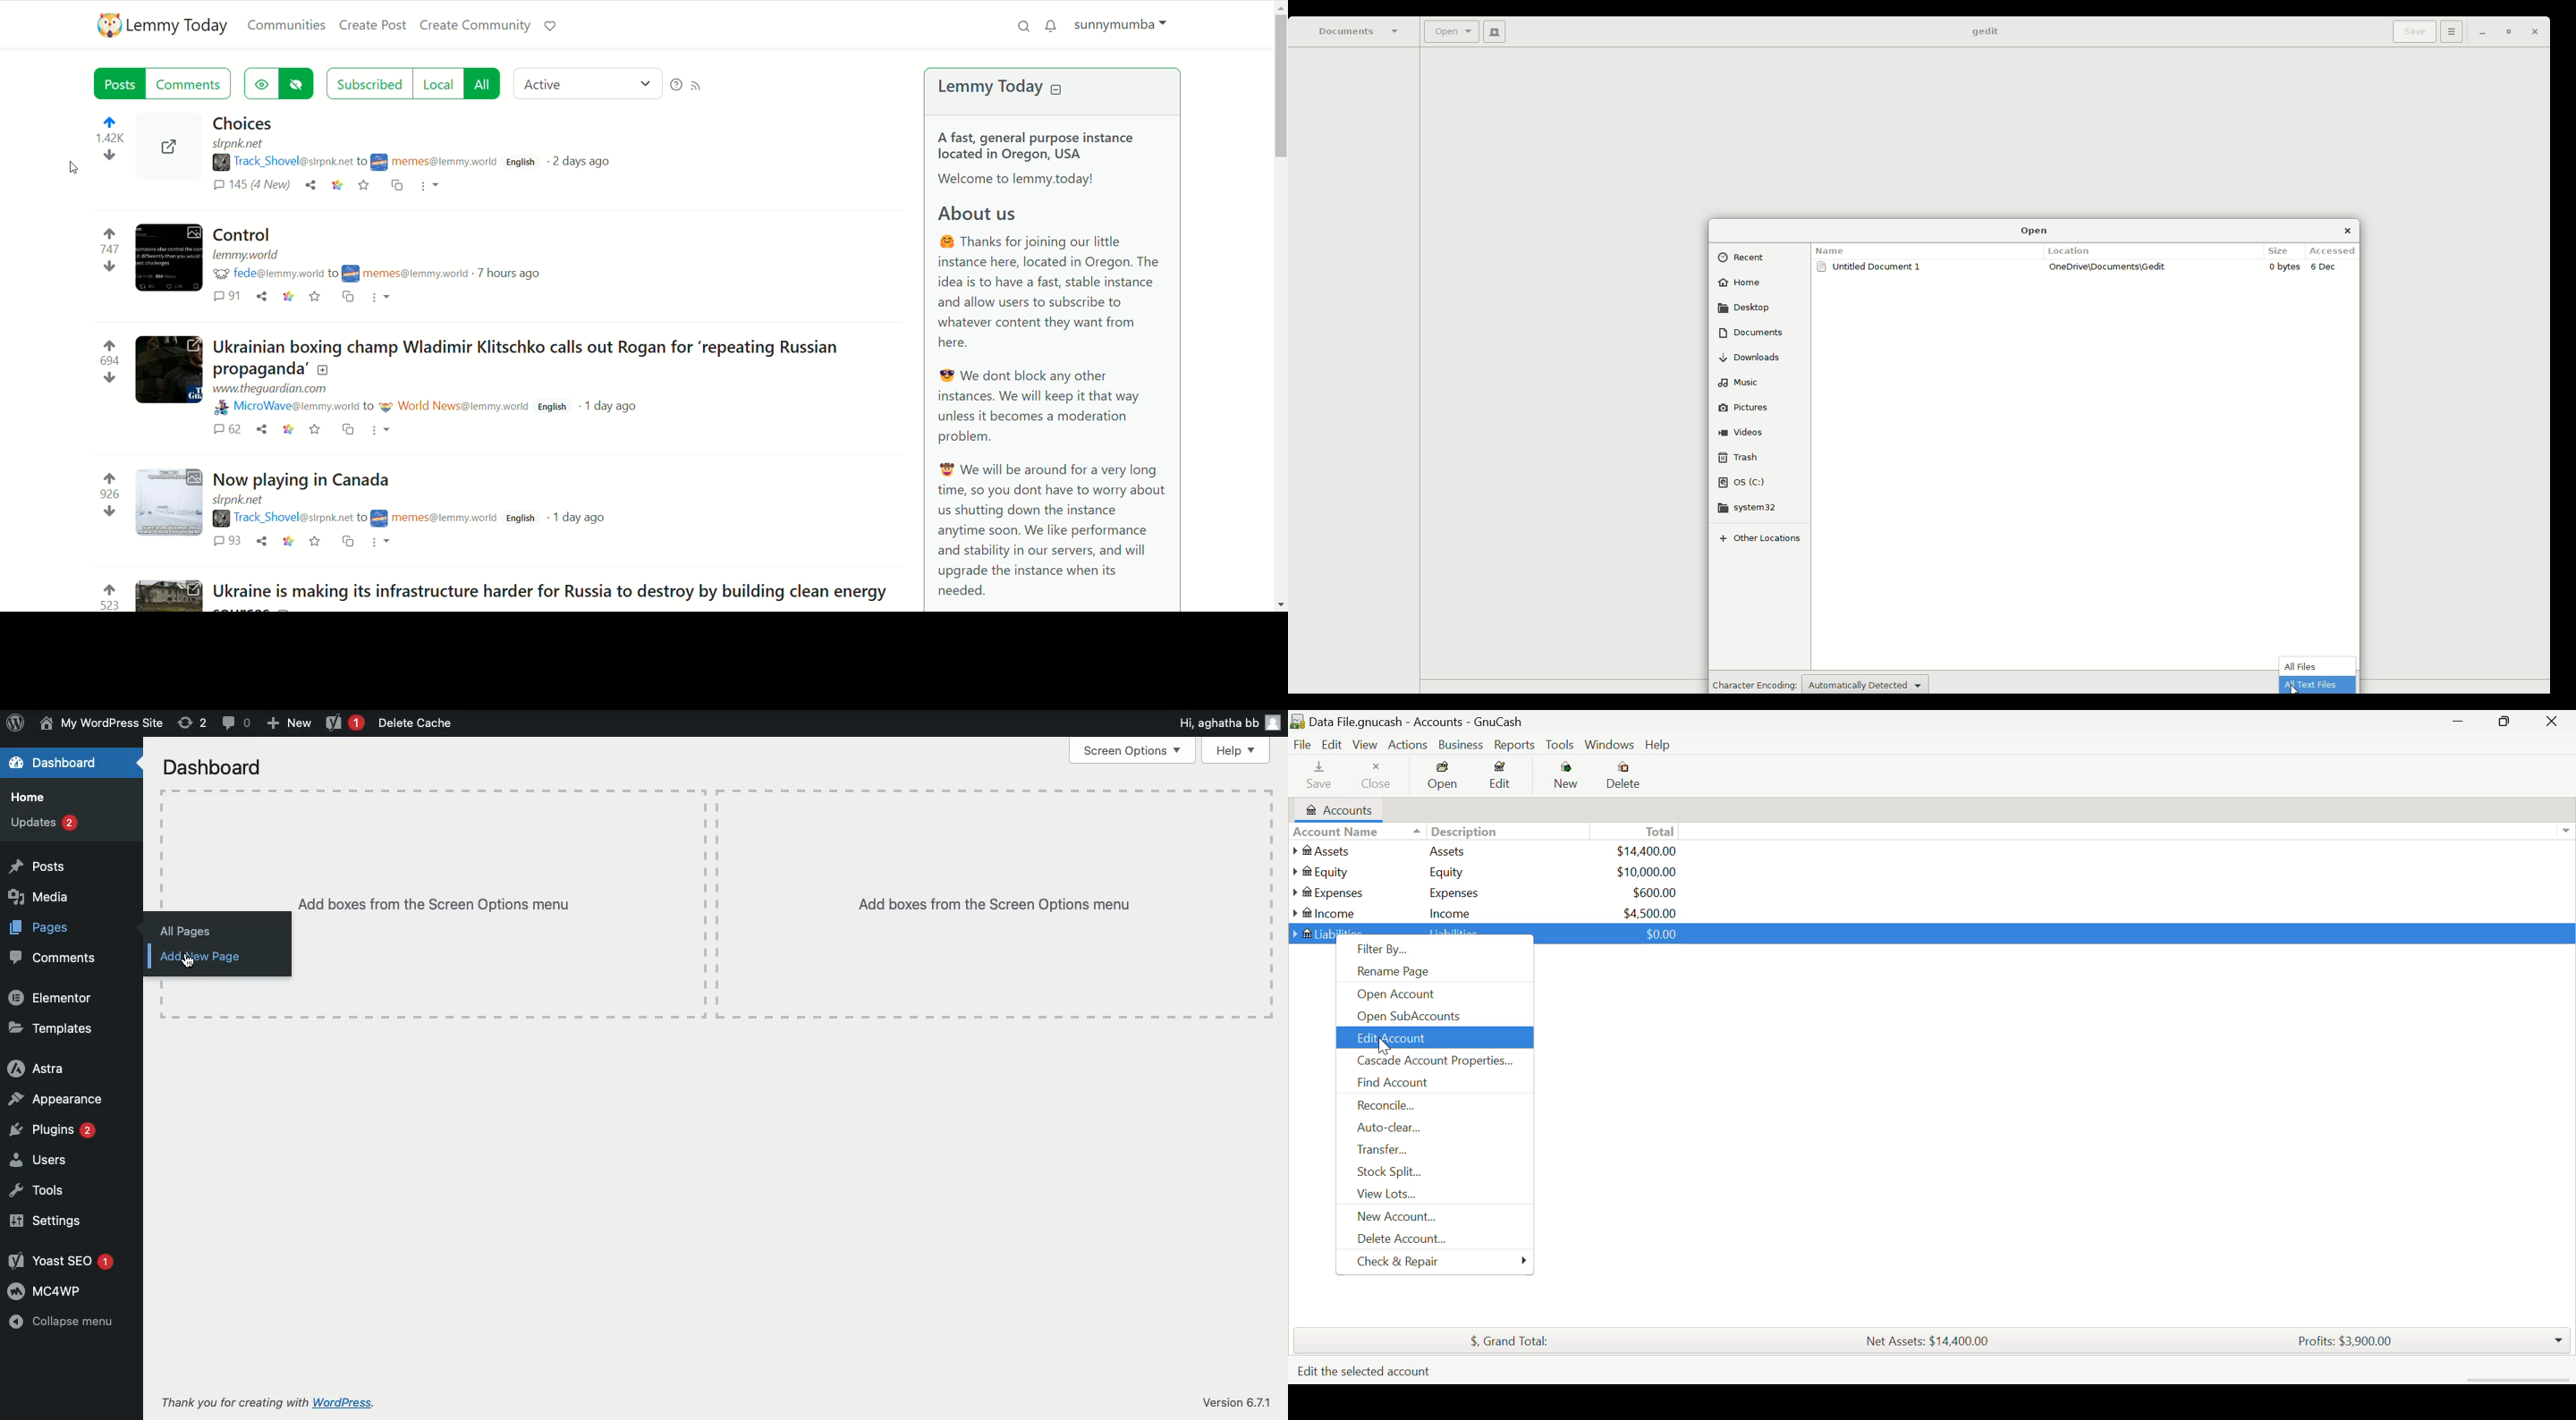 The height and width of the screenshot is (1428, 2576). Describe the element at coordinates (1364, 745) in the screenshot. I see `View` at that location.